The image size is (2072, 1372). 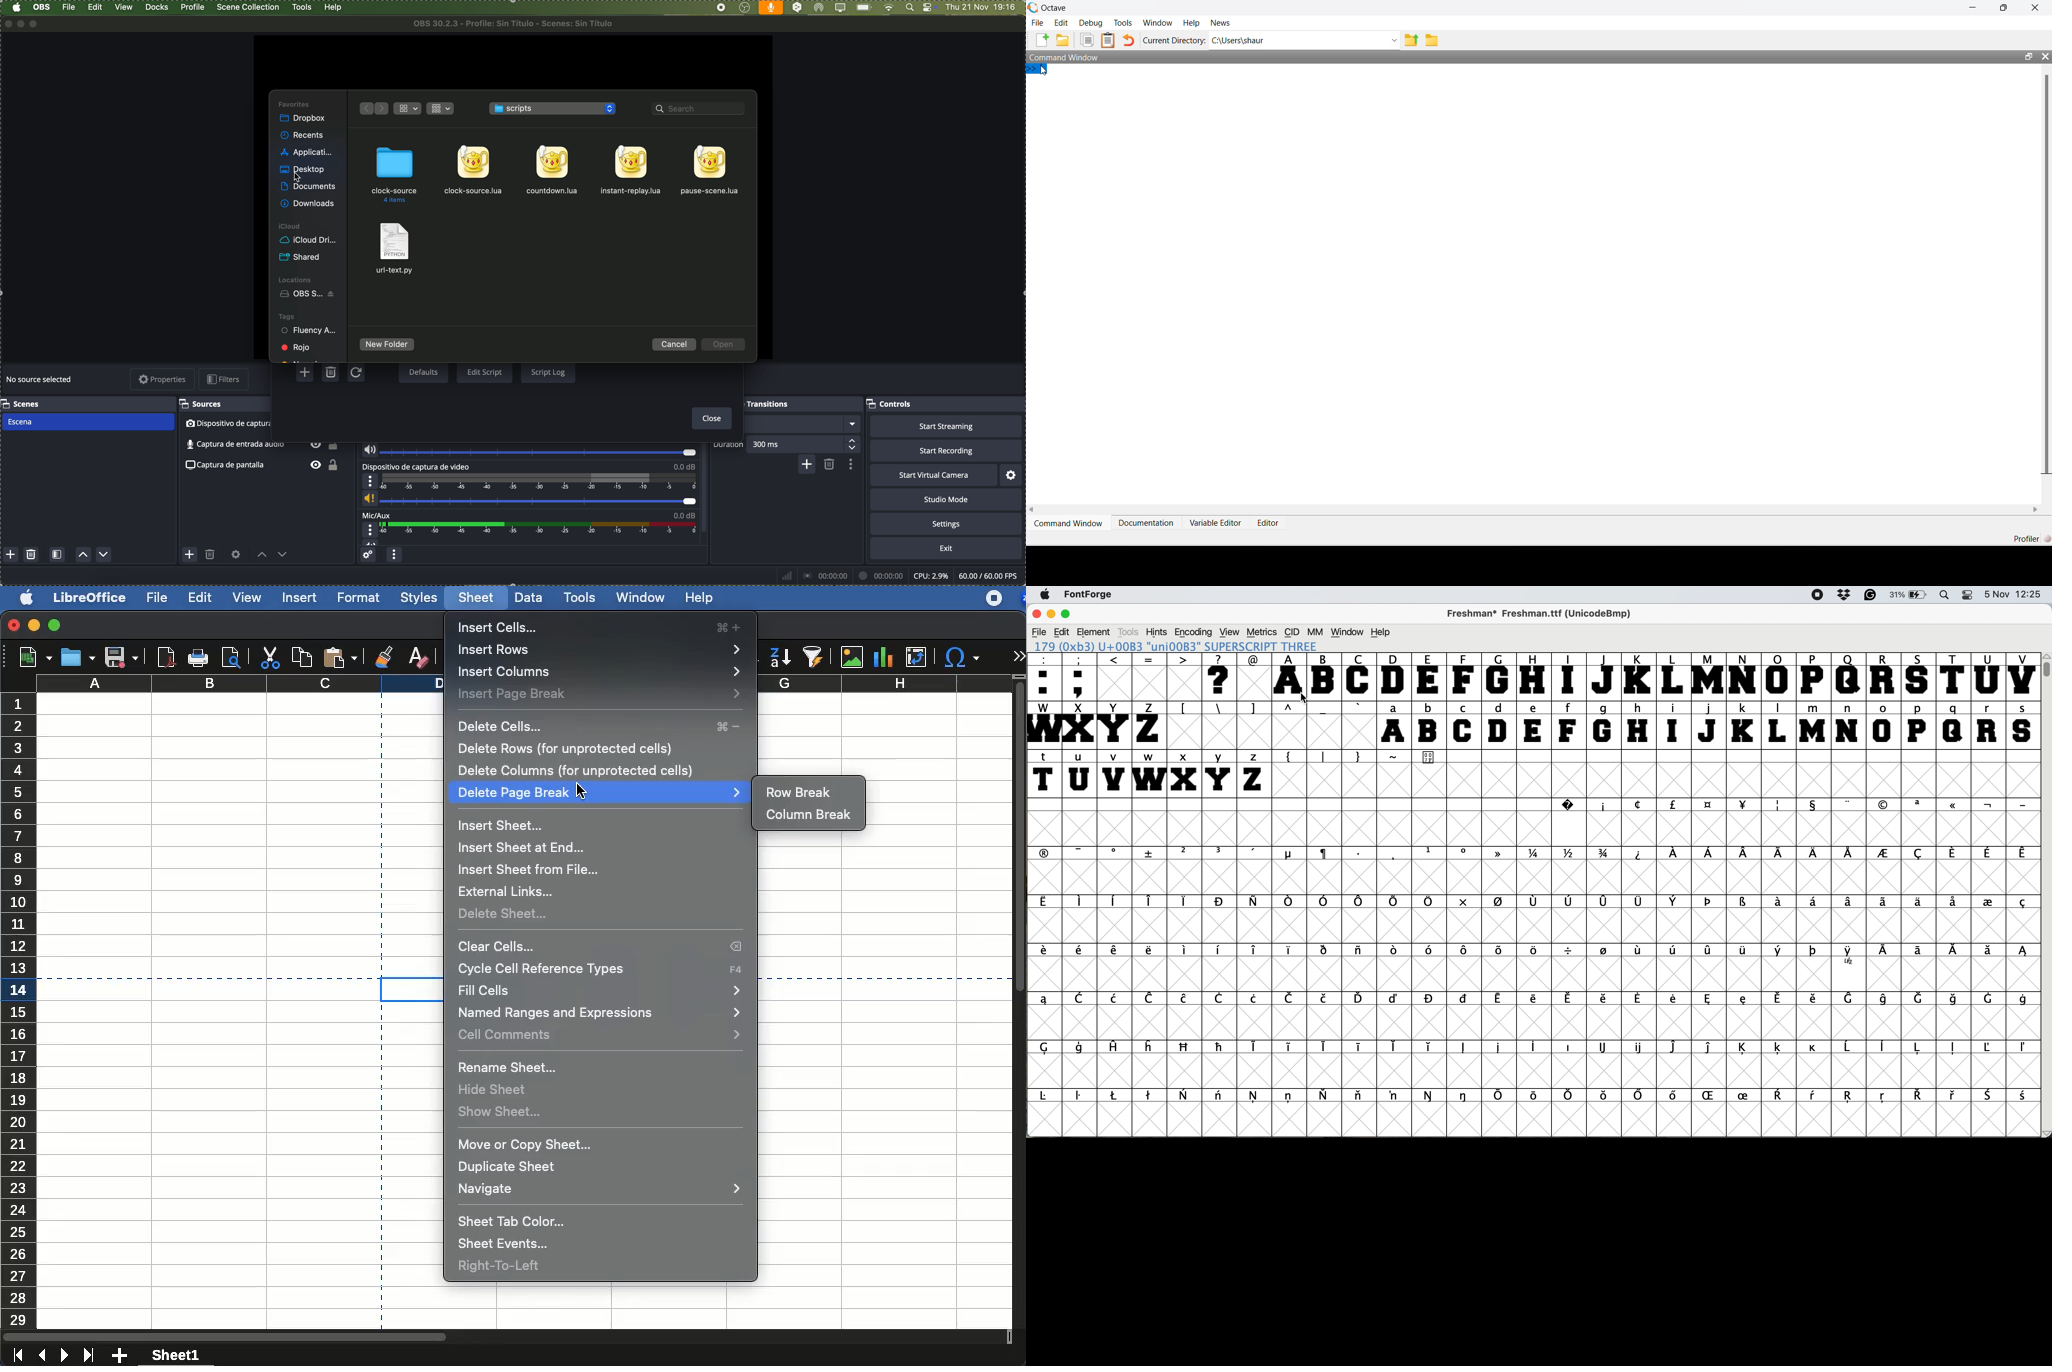 What do you see at coordinates (1954, 952) in the screenshot?
I see `symbol` at bounding box center [1954, 952].